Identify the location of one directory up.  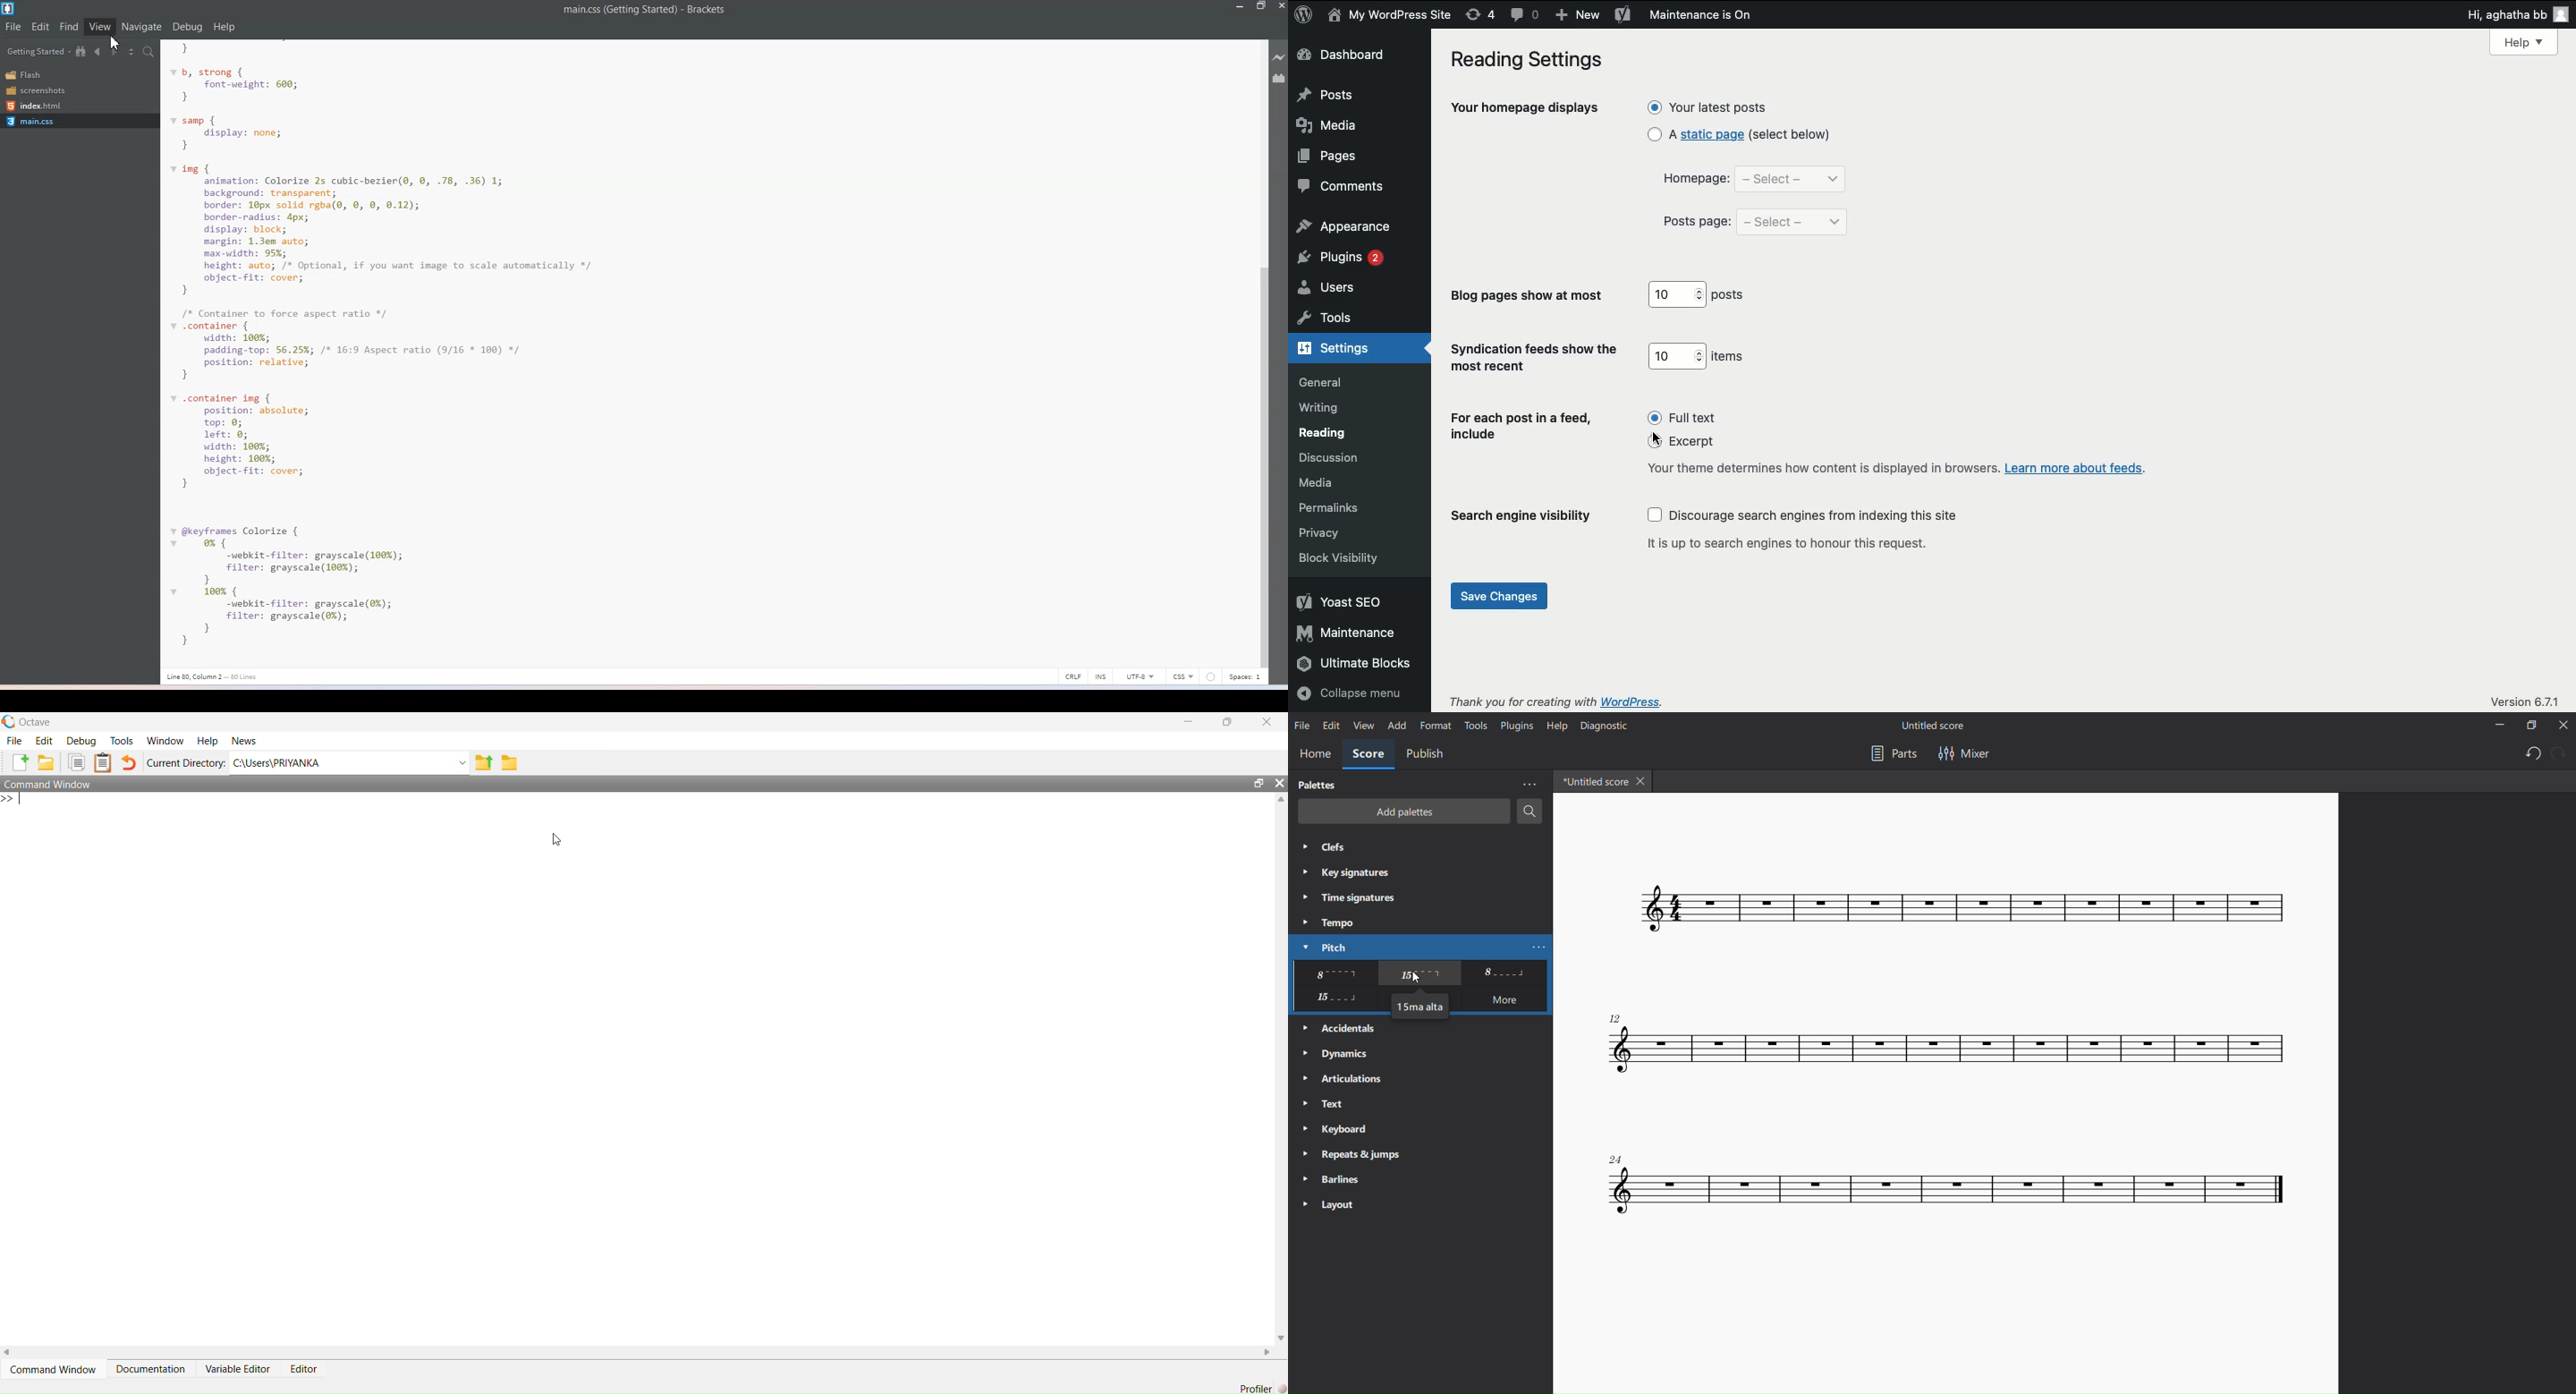
(484, 762).